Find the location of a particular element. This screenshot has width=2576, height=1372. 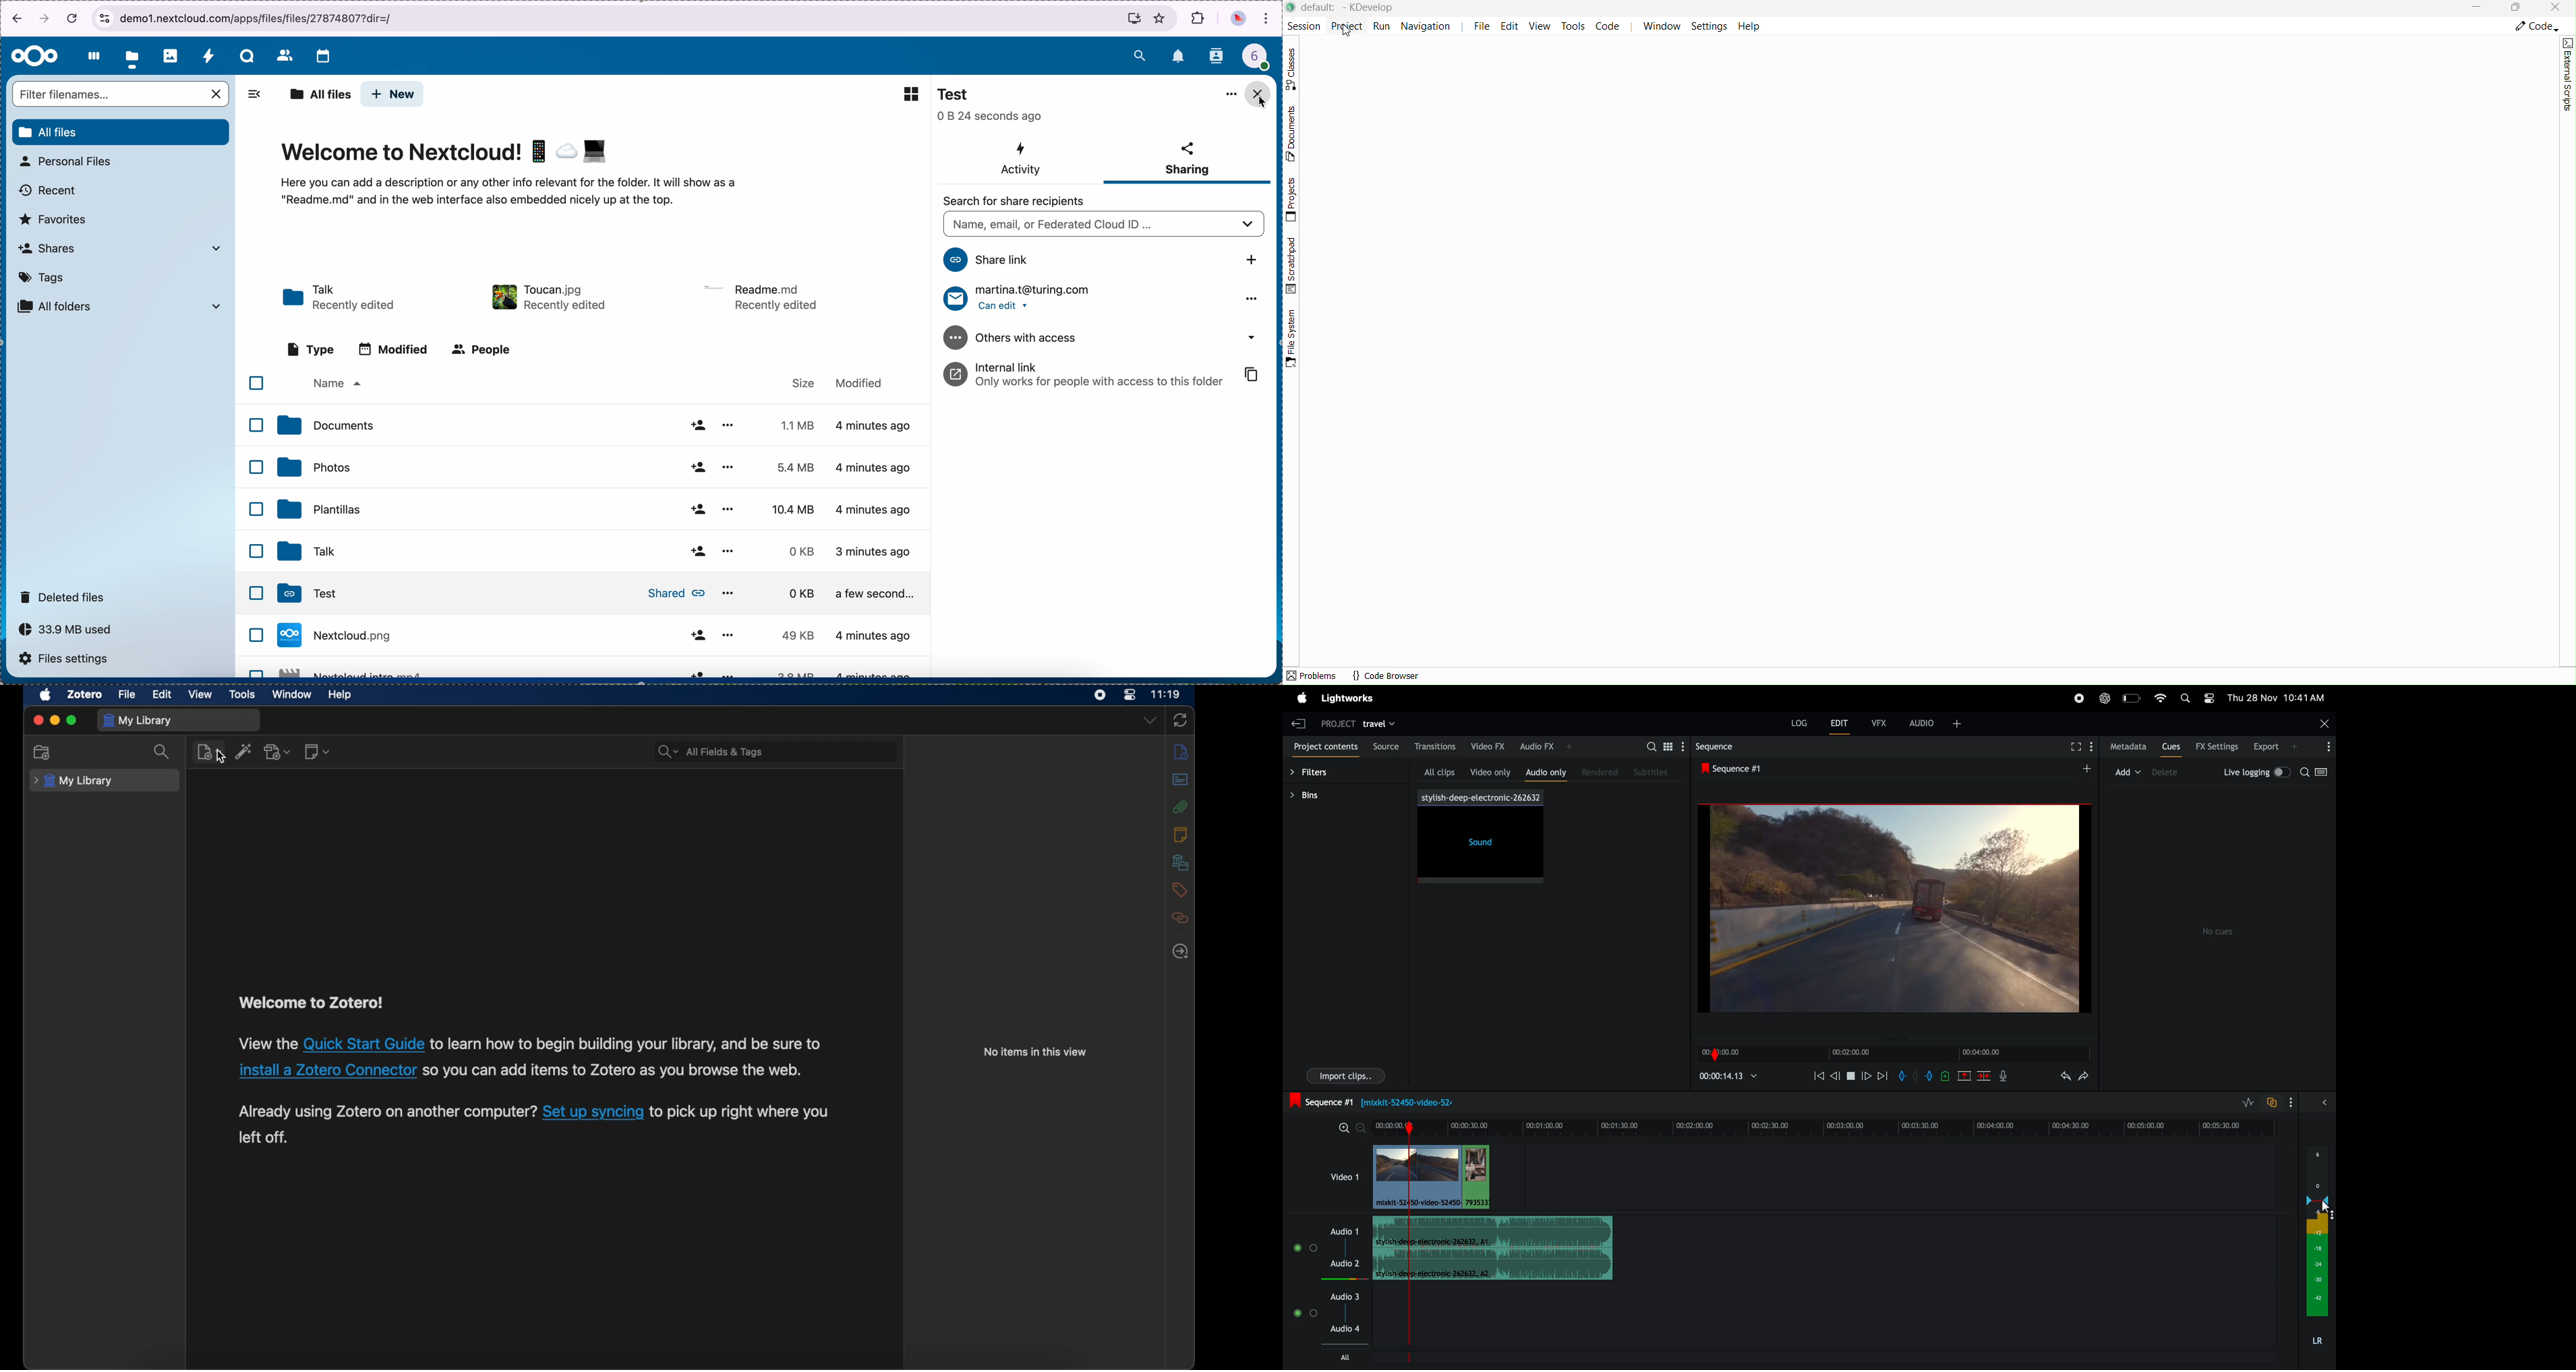

edit is located at coordinates (161, 695).